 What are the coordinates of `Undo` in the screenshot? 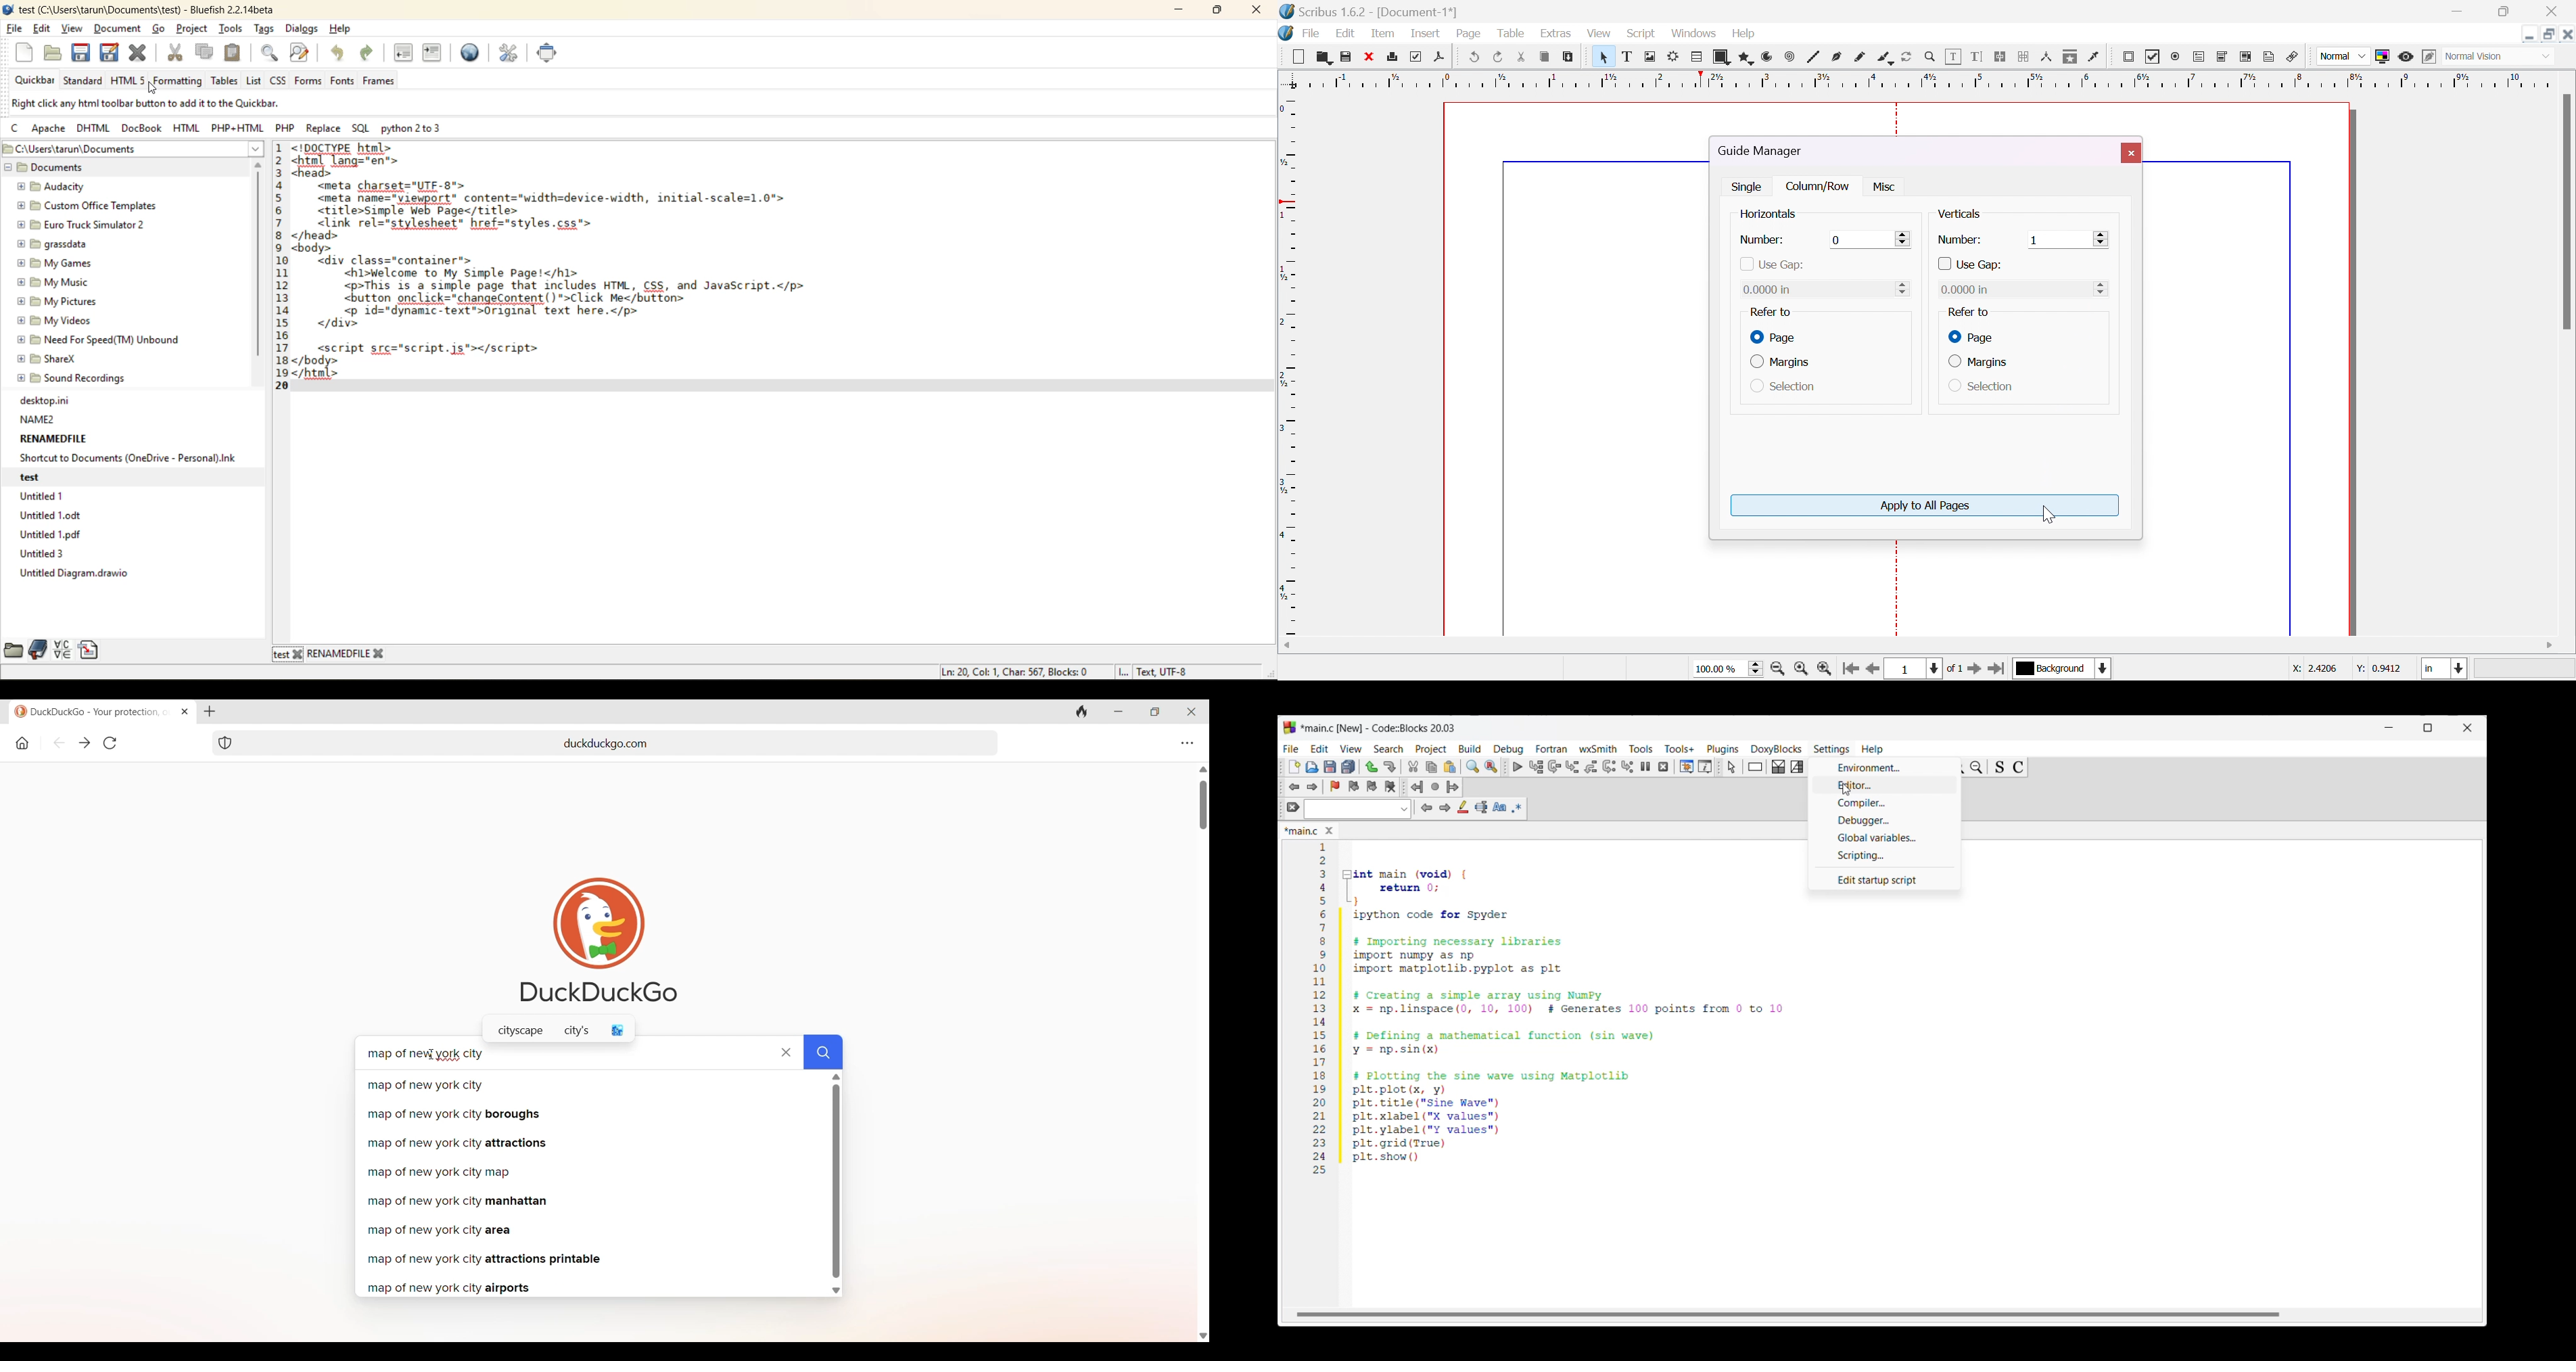 It's located at (1371, 767).